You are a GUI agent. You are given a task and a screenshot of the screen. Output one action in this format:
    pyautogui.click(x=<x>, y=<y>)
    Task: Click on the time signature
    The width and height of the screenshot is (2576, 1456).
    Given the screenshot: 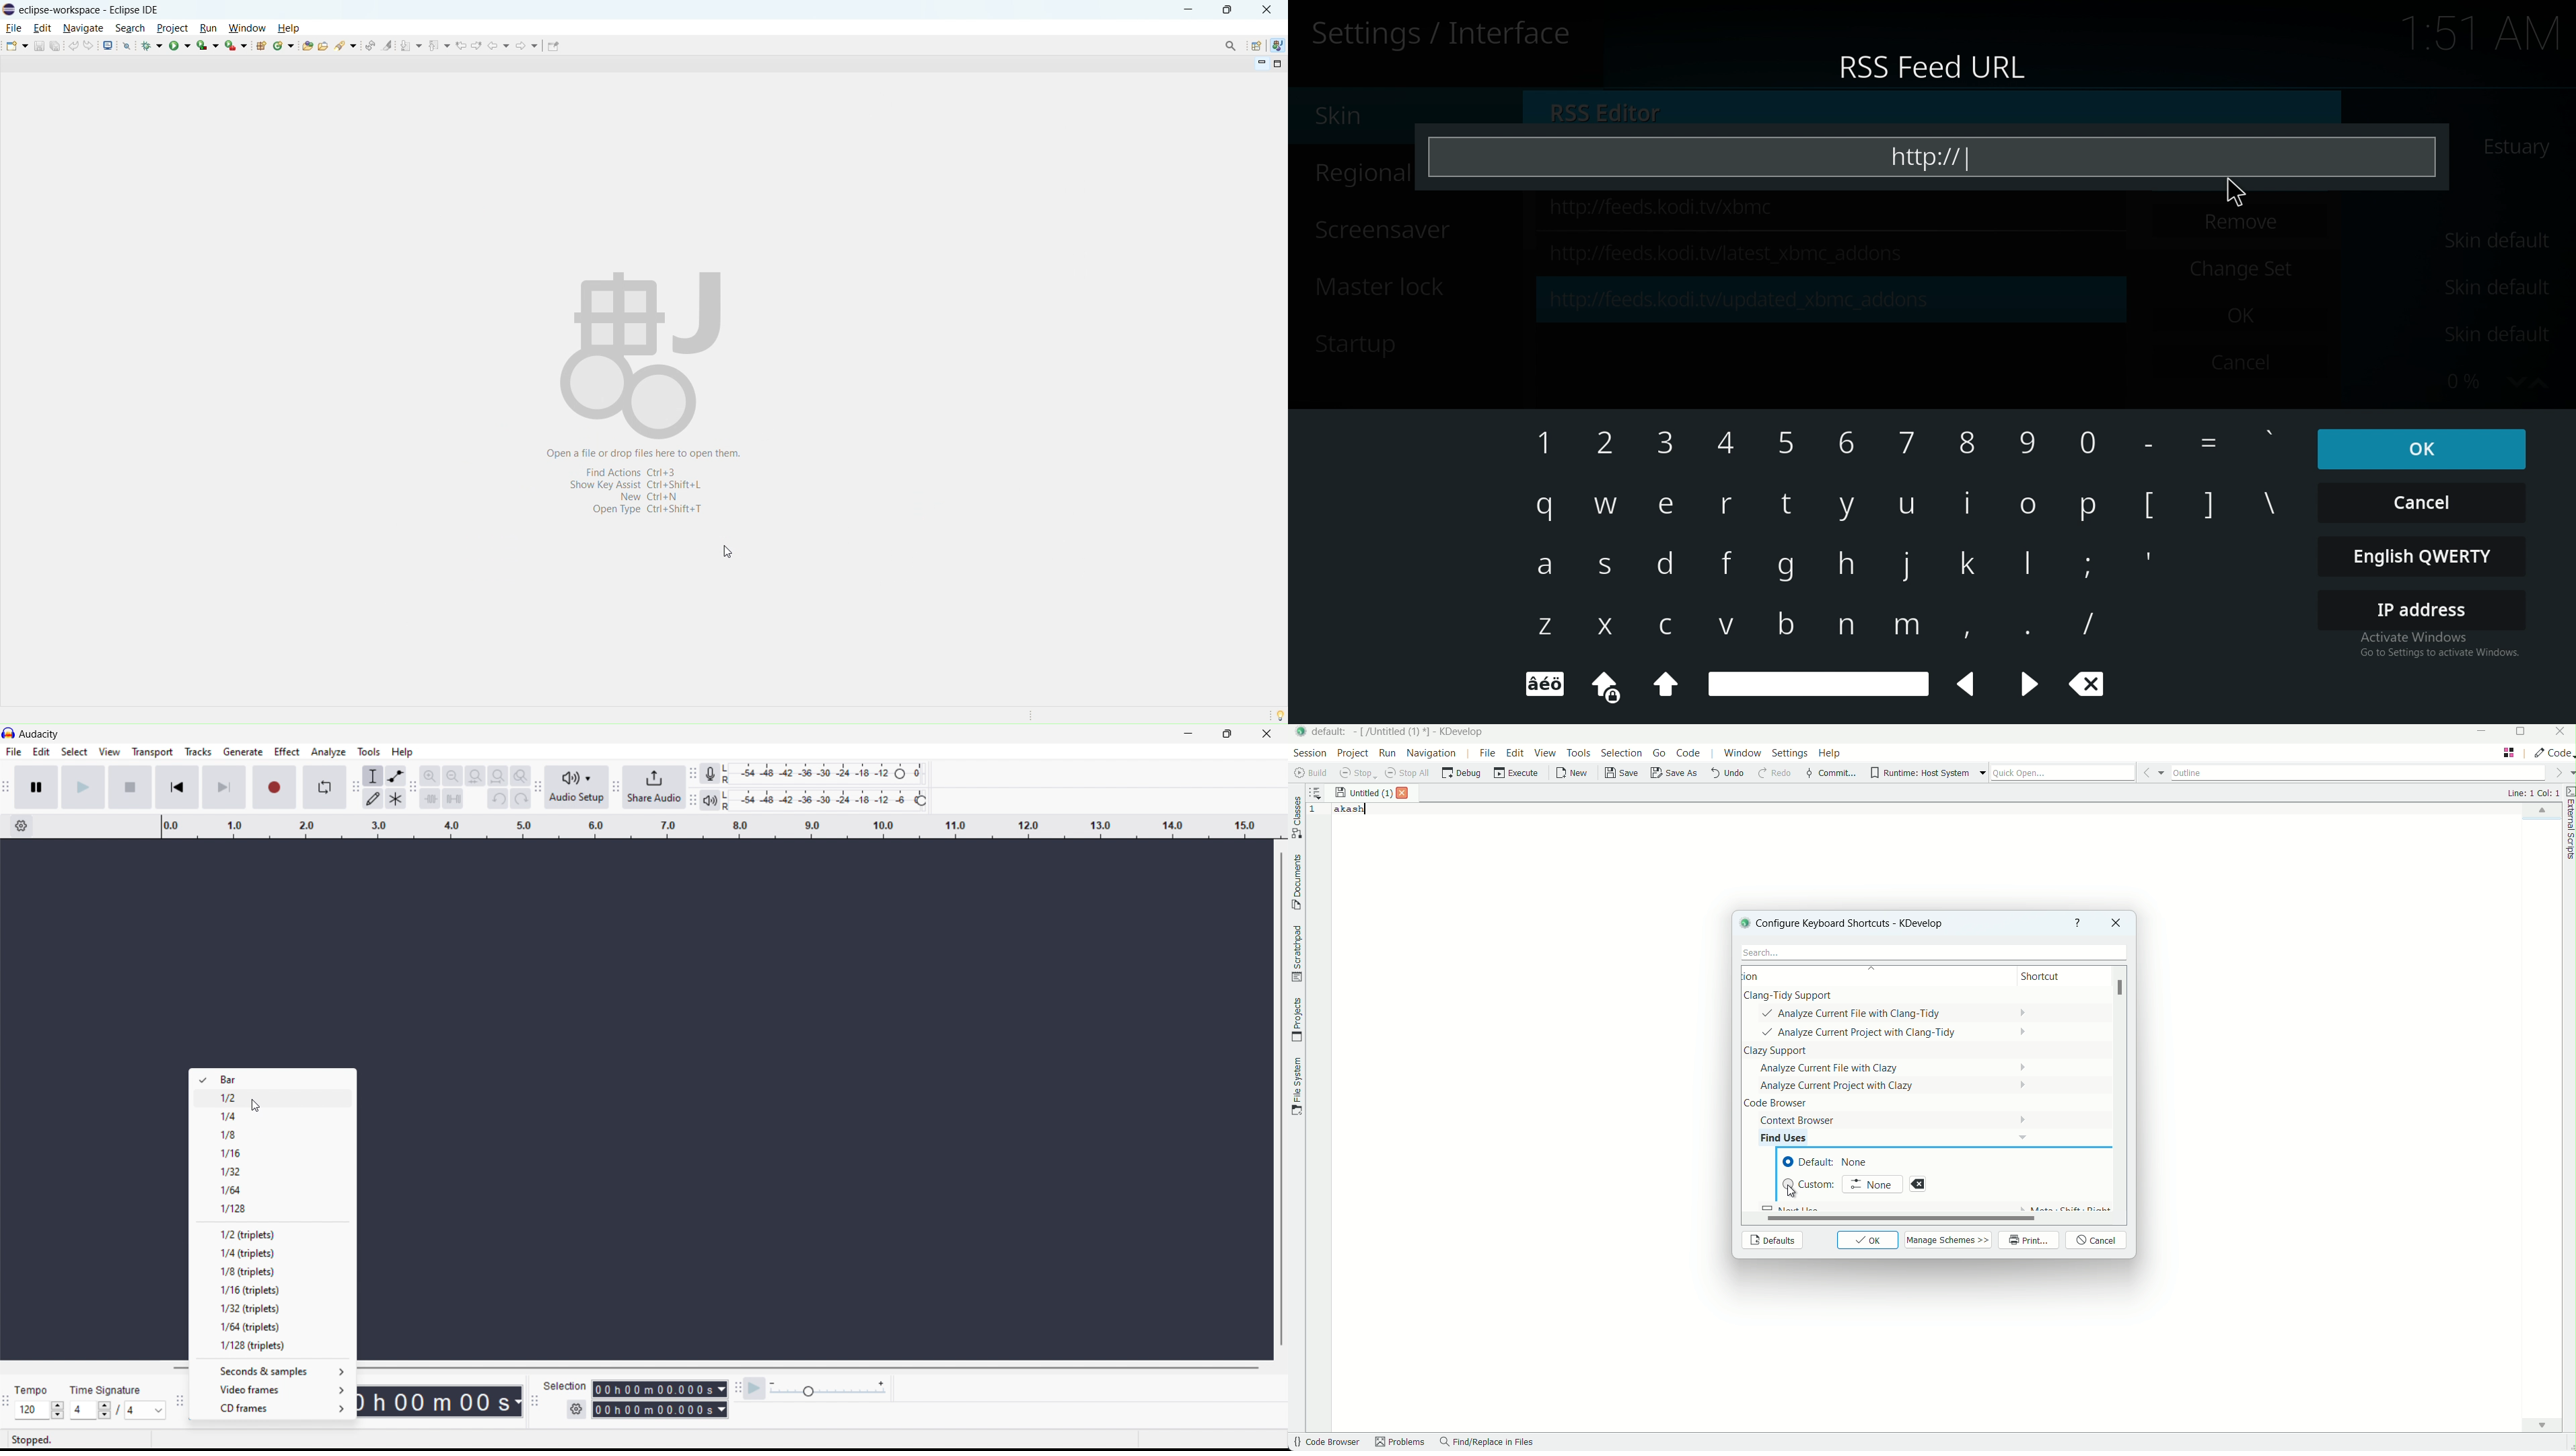 What is the action you would take?
    pyautogui.click(x=117, y=1410)
    